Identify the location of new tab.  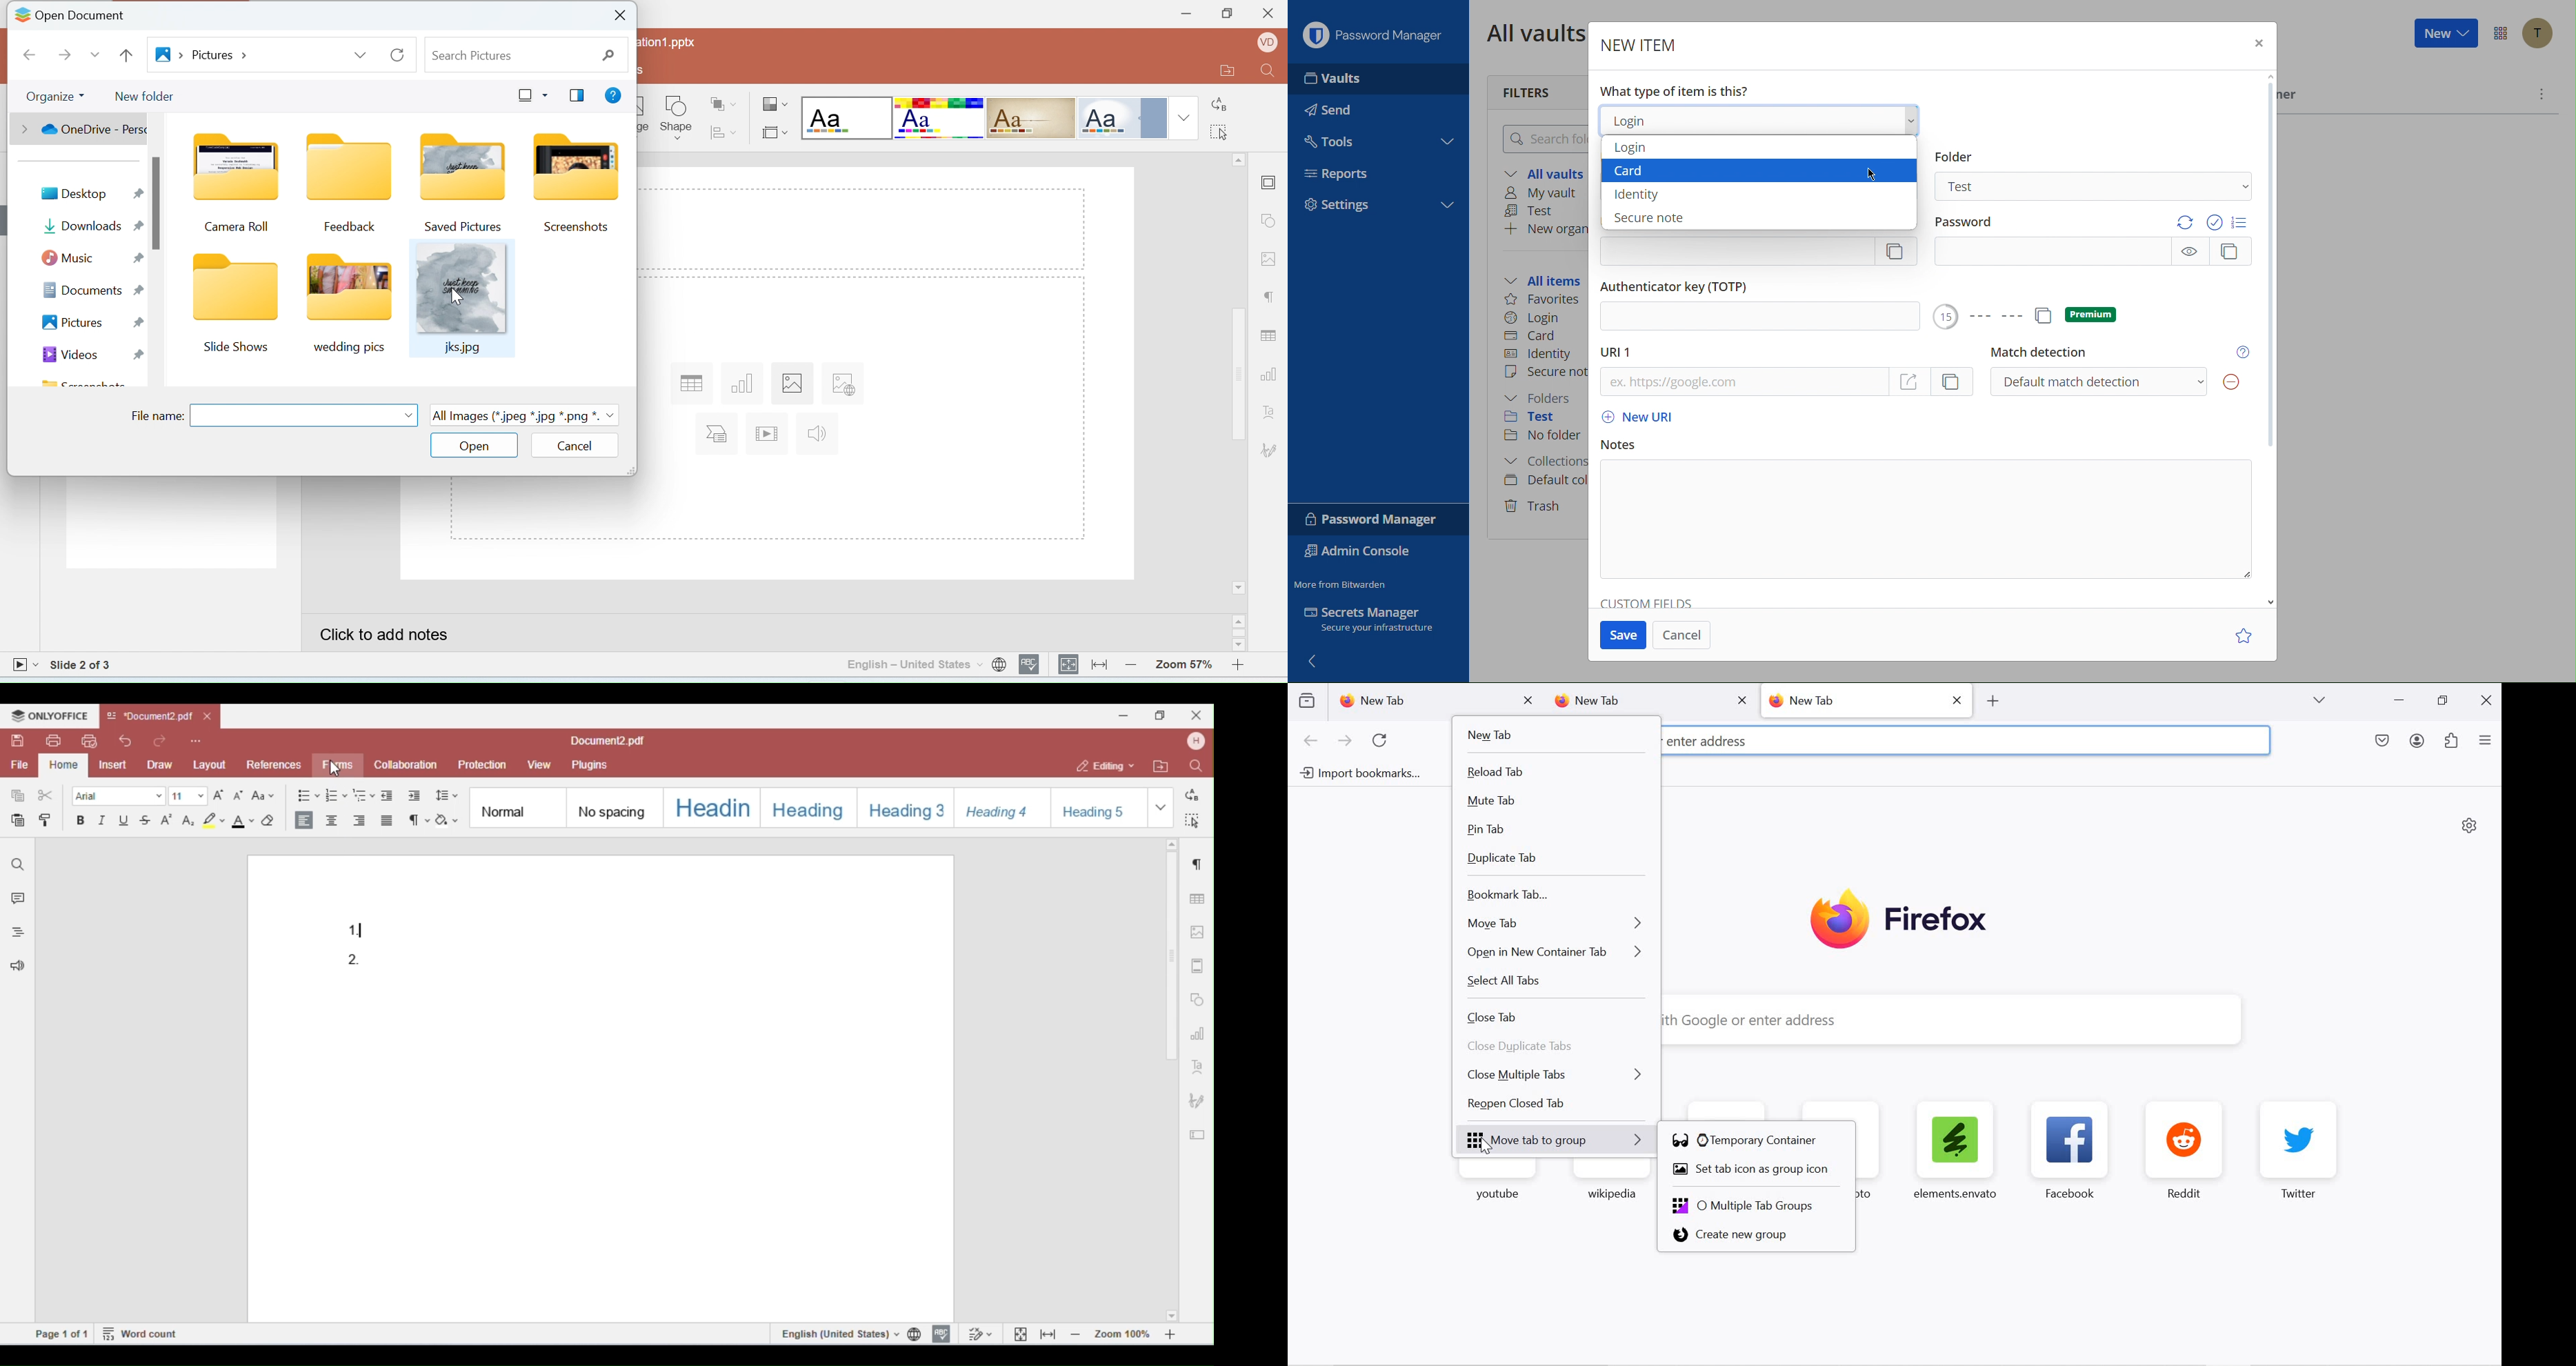
(1632, 701).